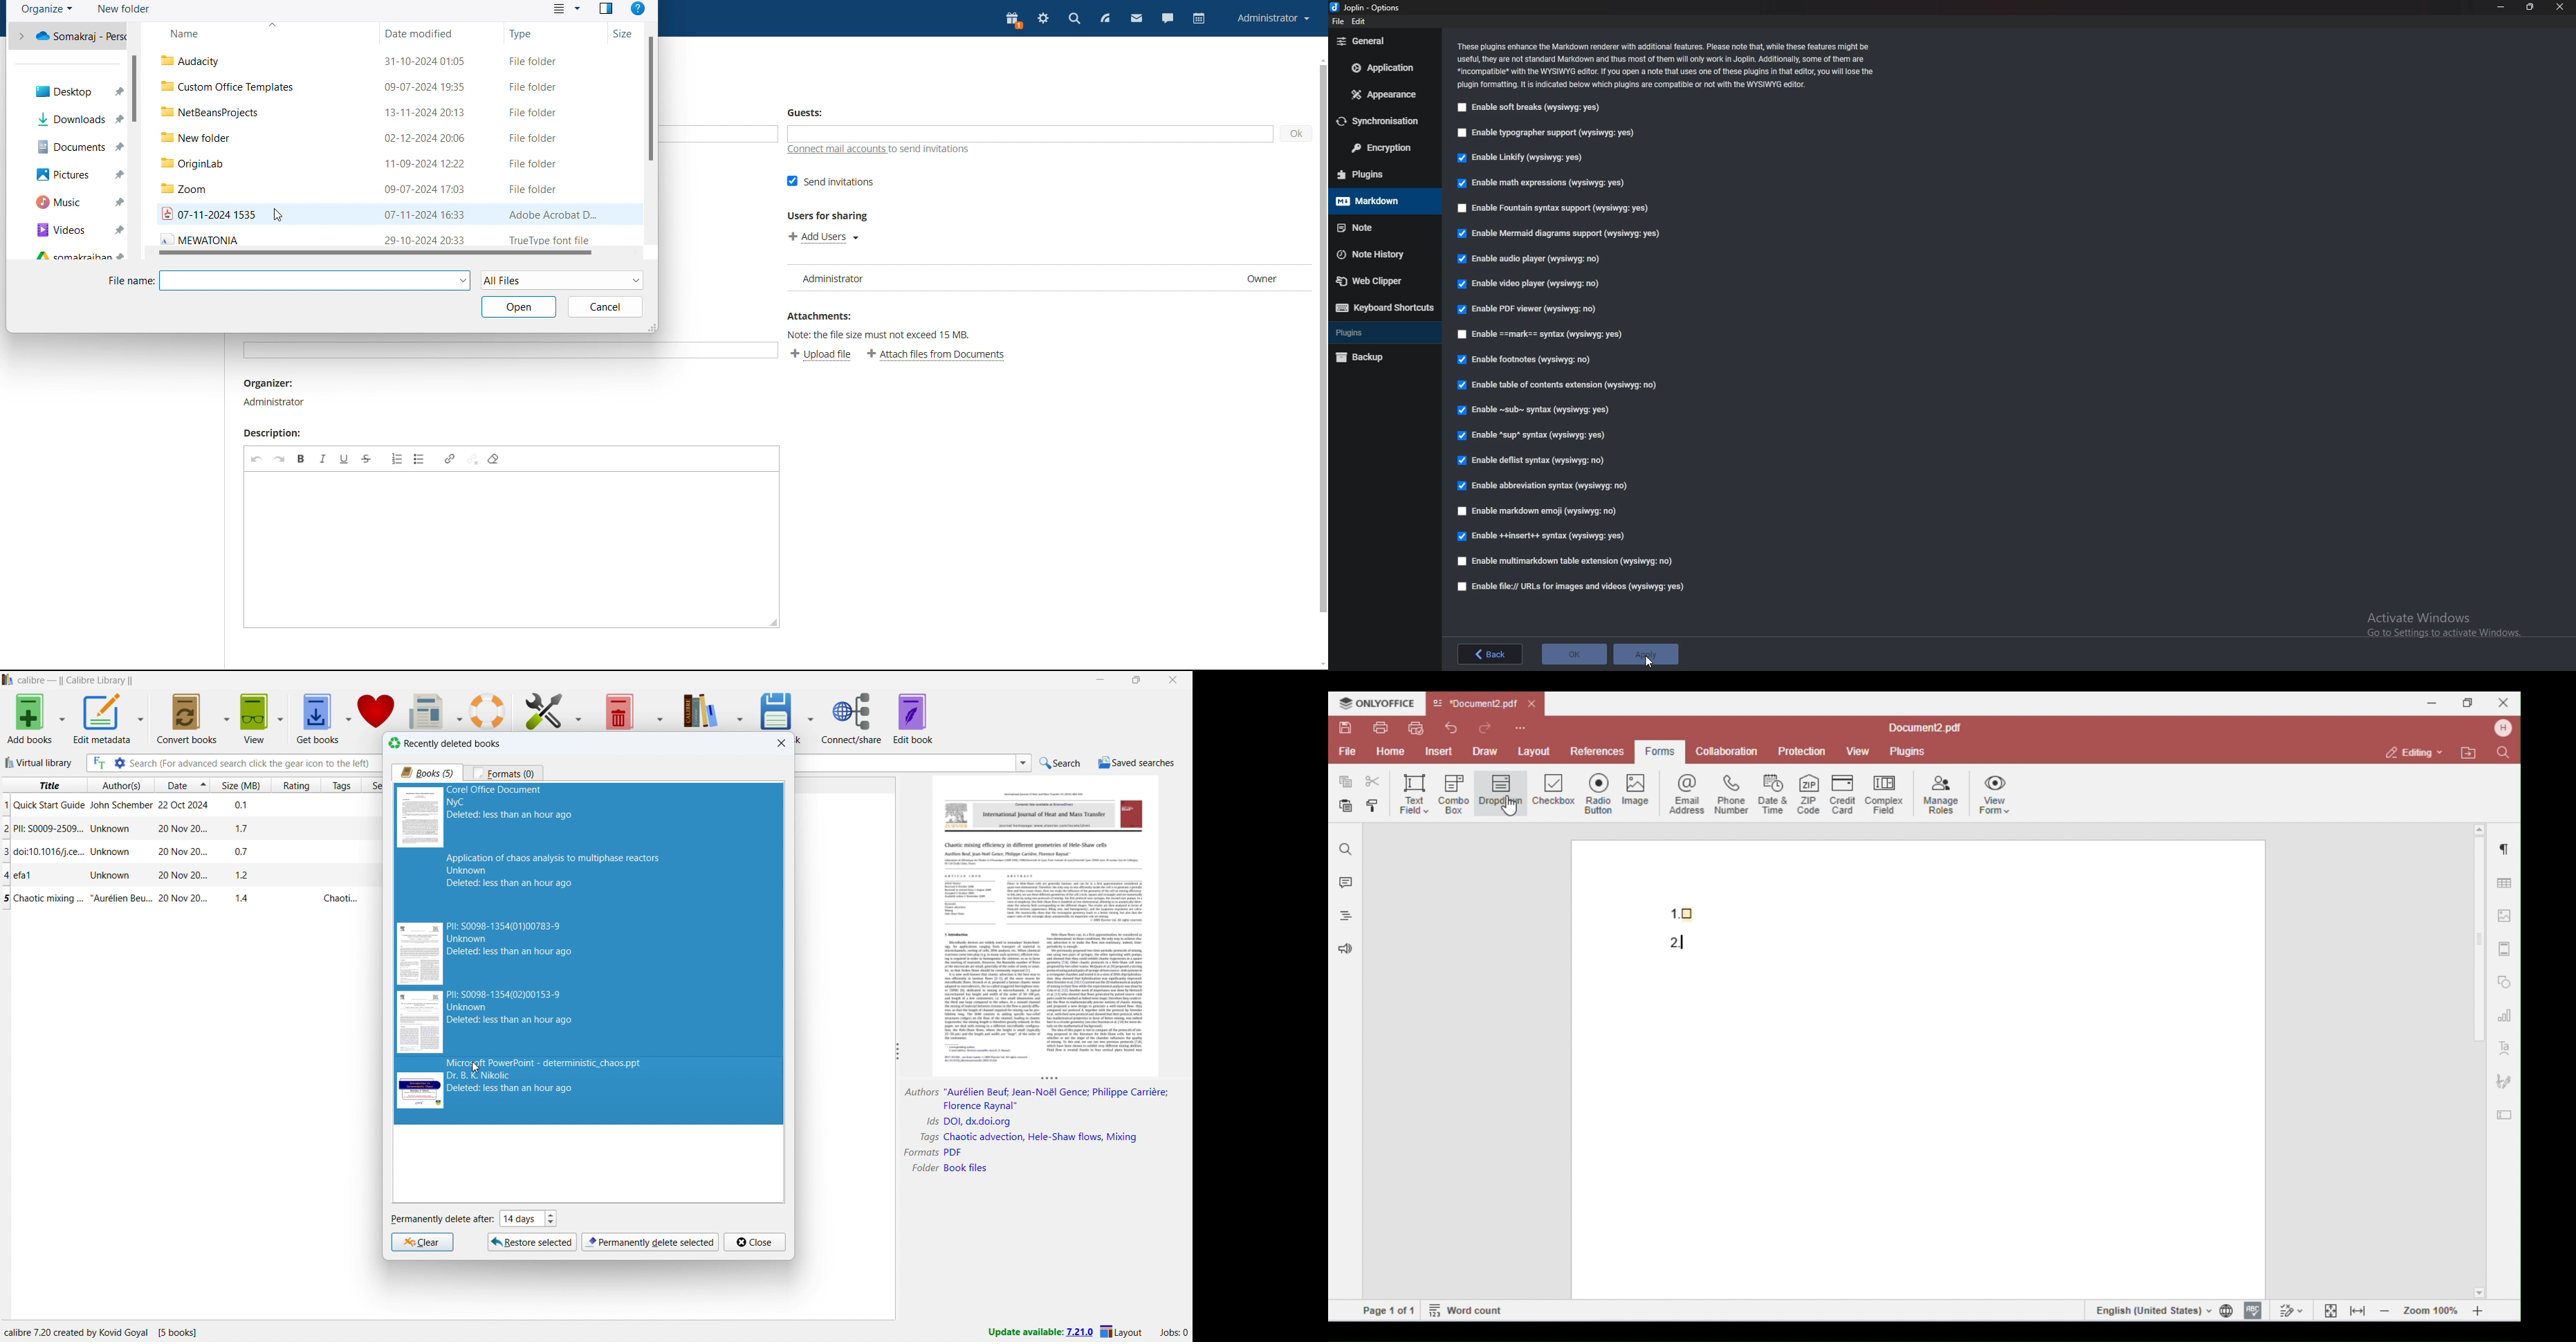  I want to click on Enable video player, so click(1529, 283).